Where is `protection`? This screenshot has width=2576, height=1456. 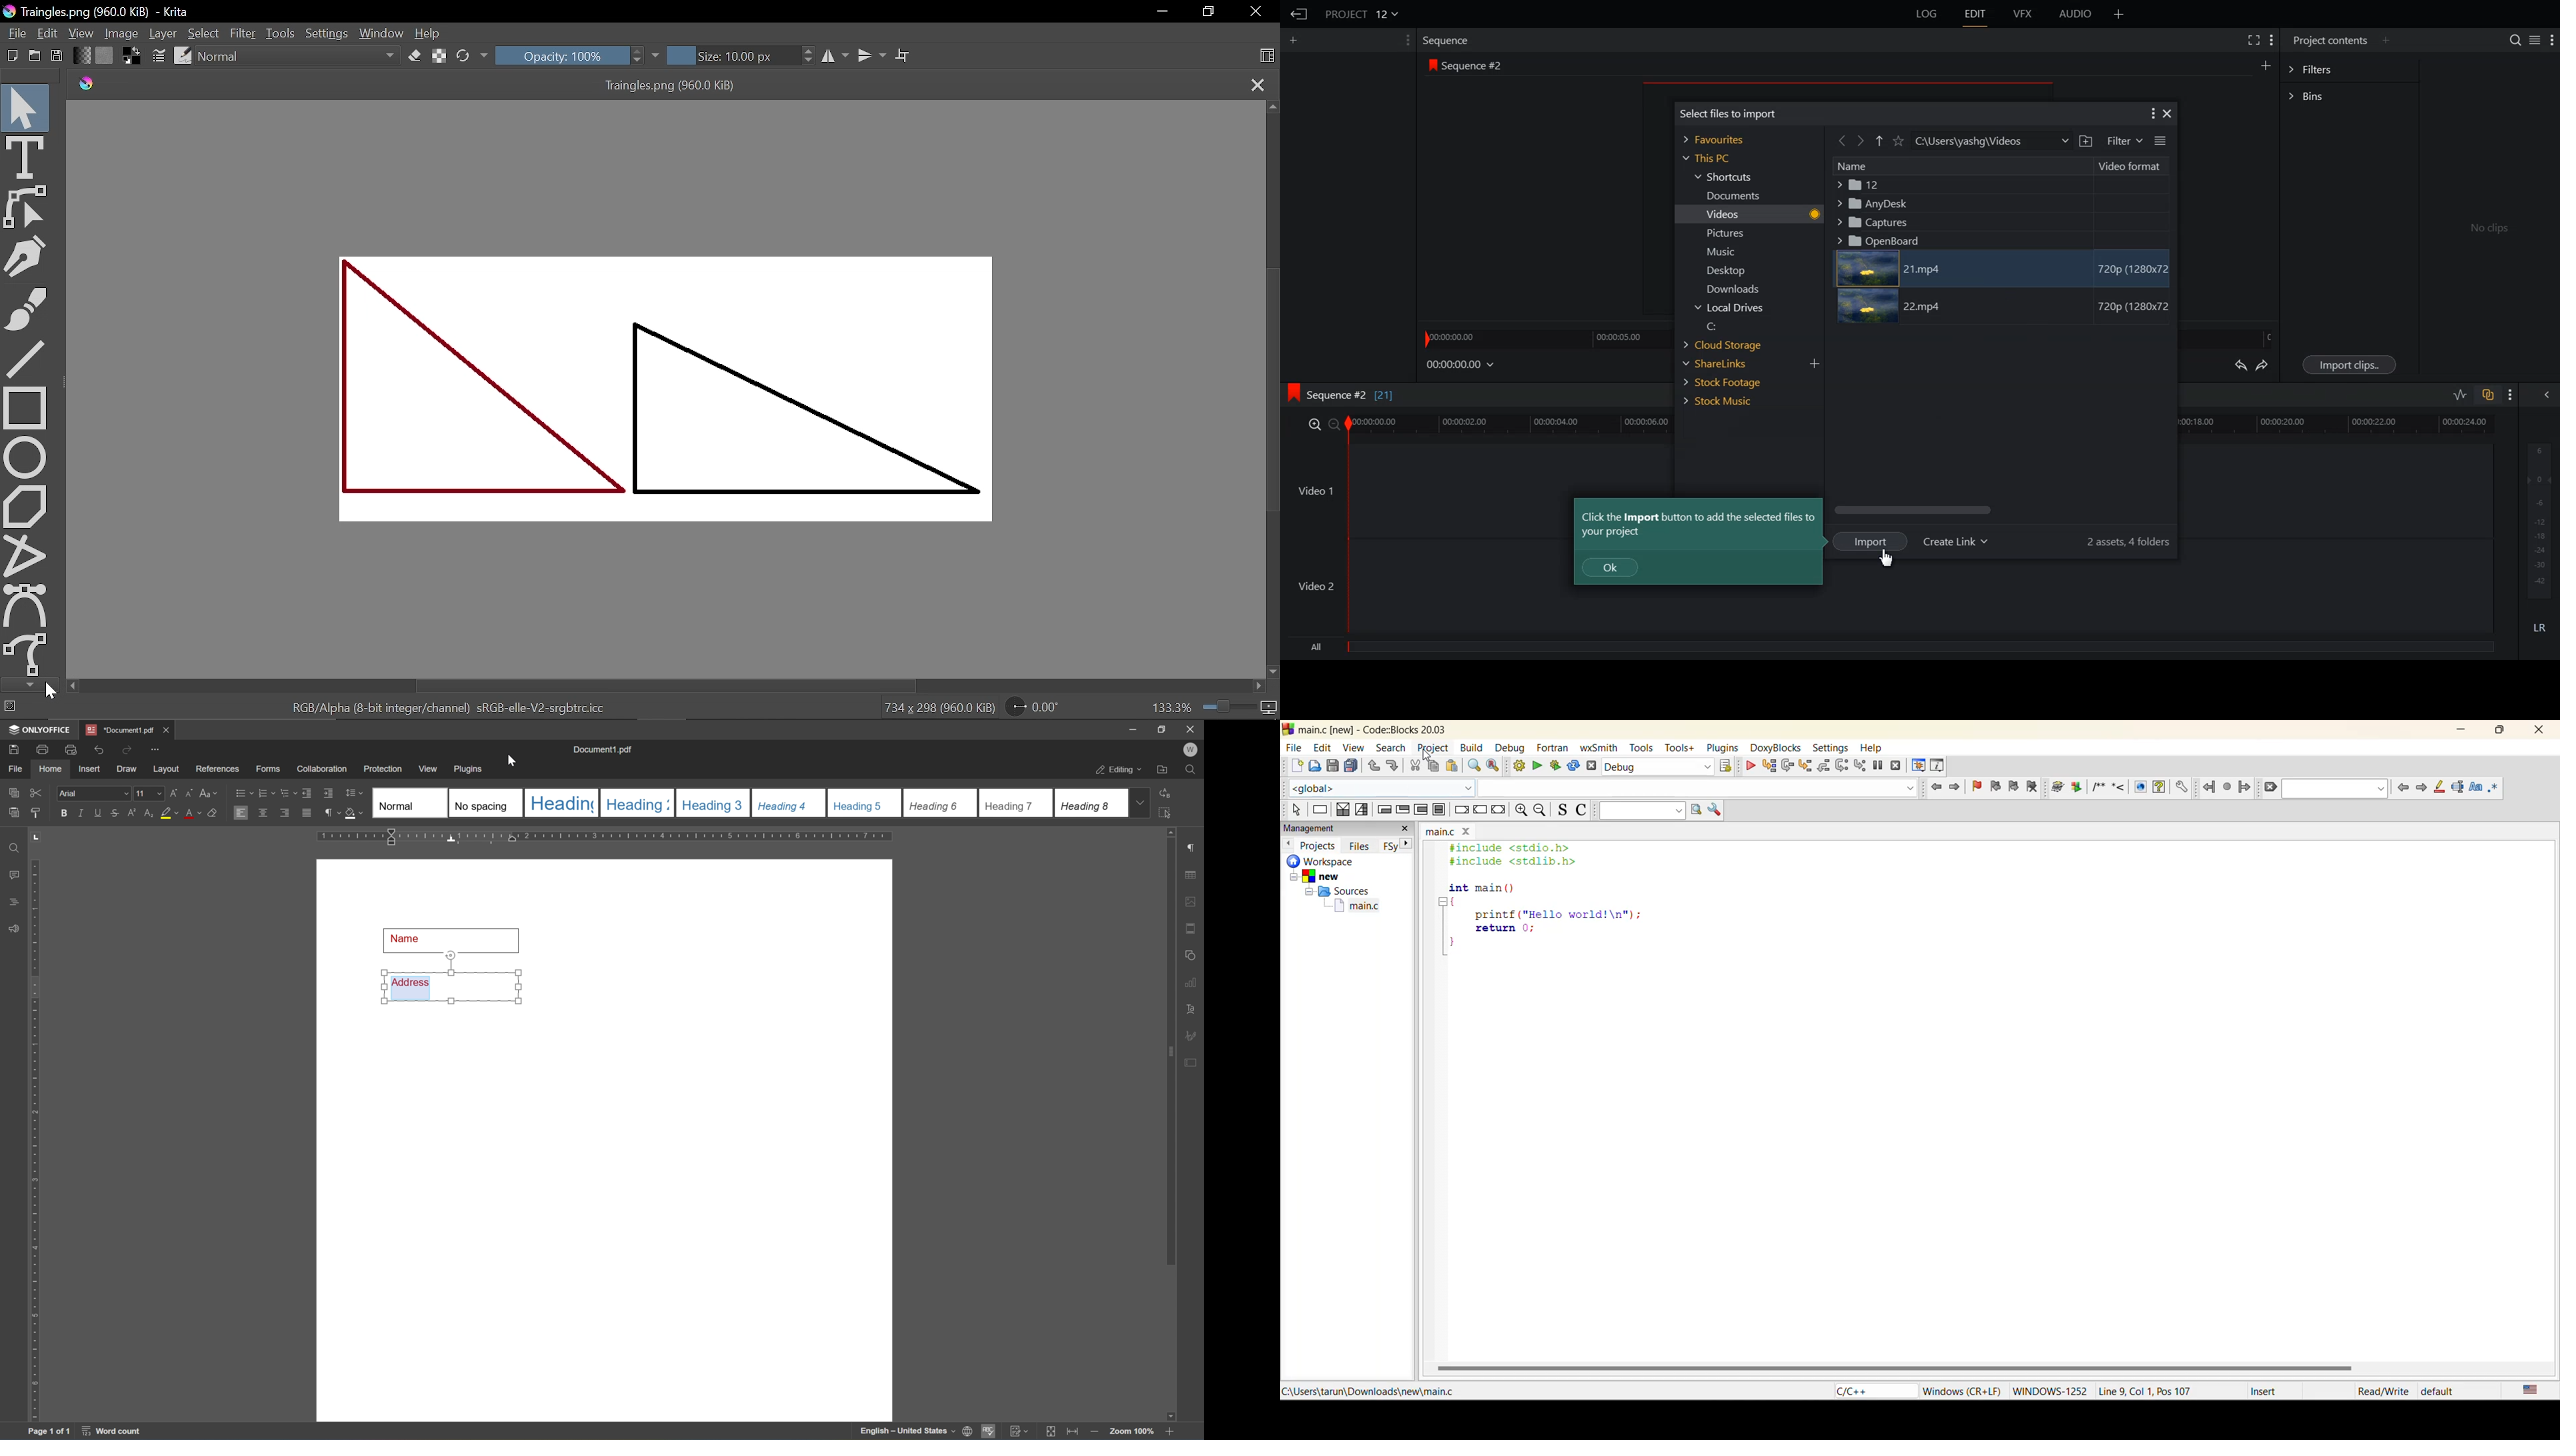 protection is located at coordinates (384, 768).